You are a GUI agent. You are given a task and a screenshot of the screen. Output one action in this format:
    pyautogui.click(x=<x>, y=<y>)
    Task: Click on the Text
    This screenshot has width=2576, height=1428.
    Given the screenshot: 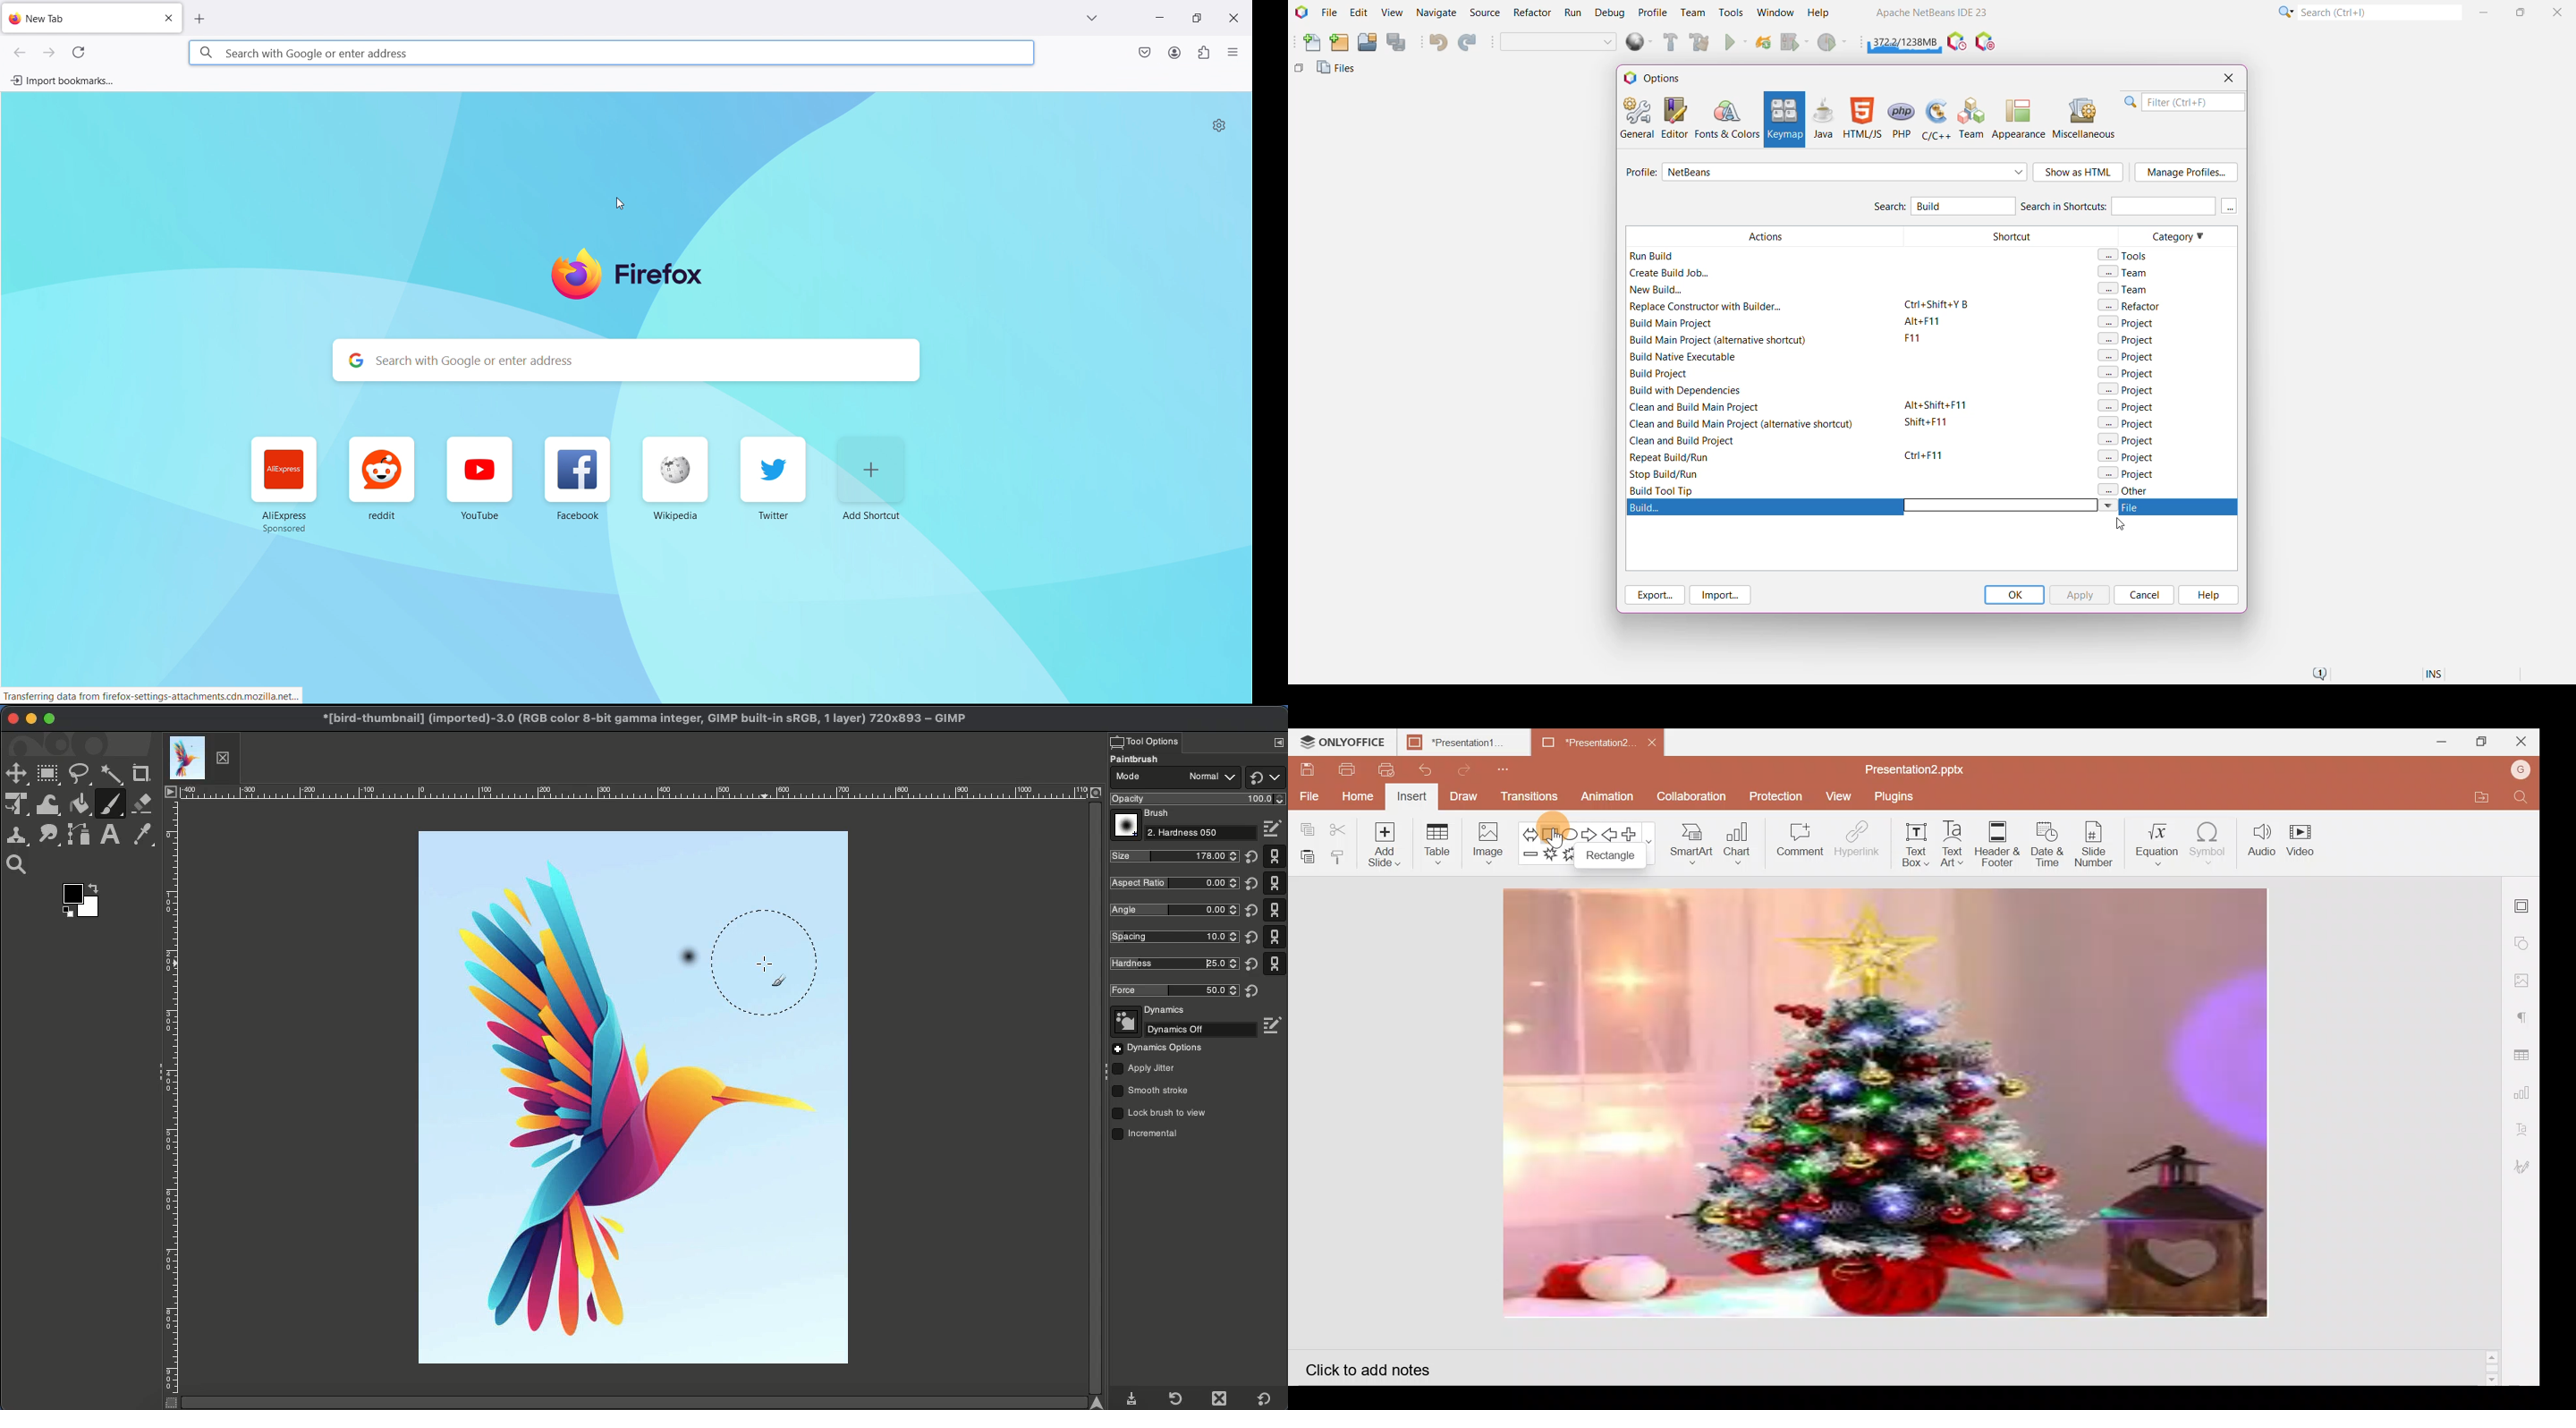 What is the action you would take?
    pyautogui.click(x=109, y=835)
    